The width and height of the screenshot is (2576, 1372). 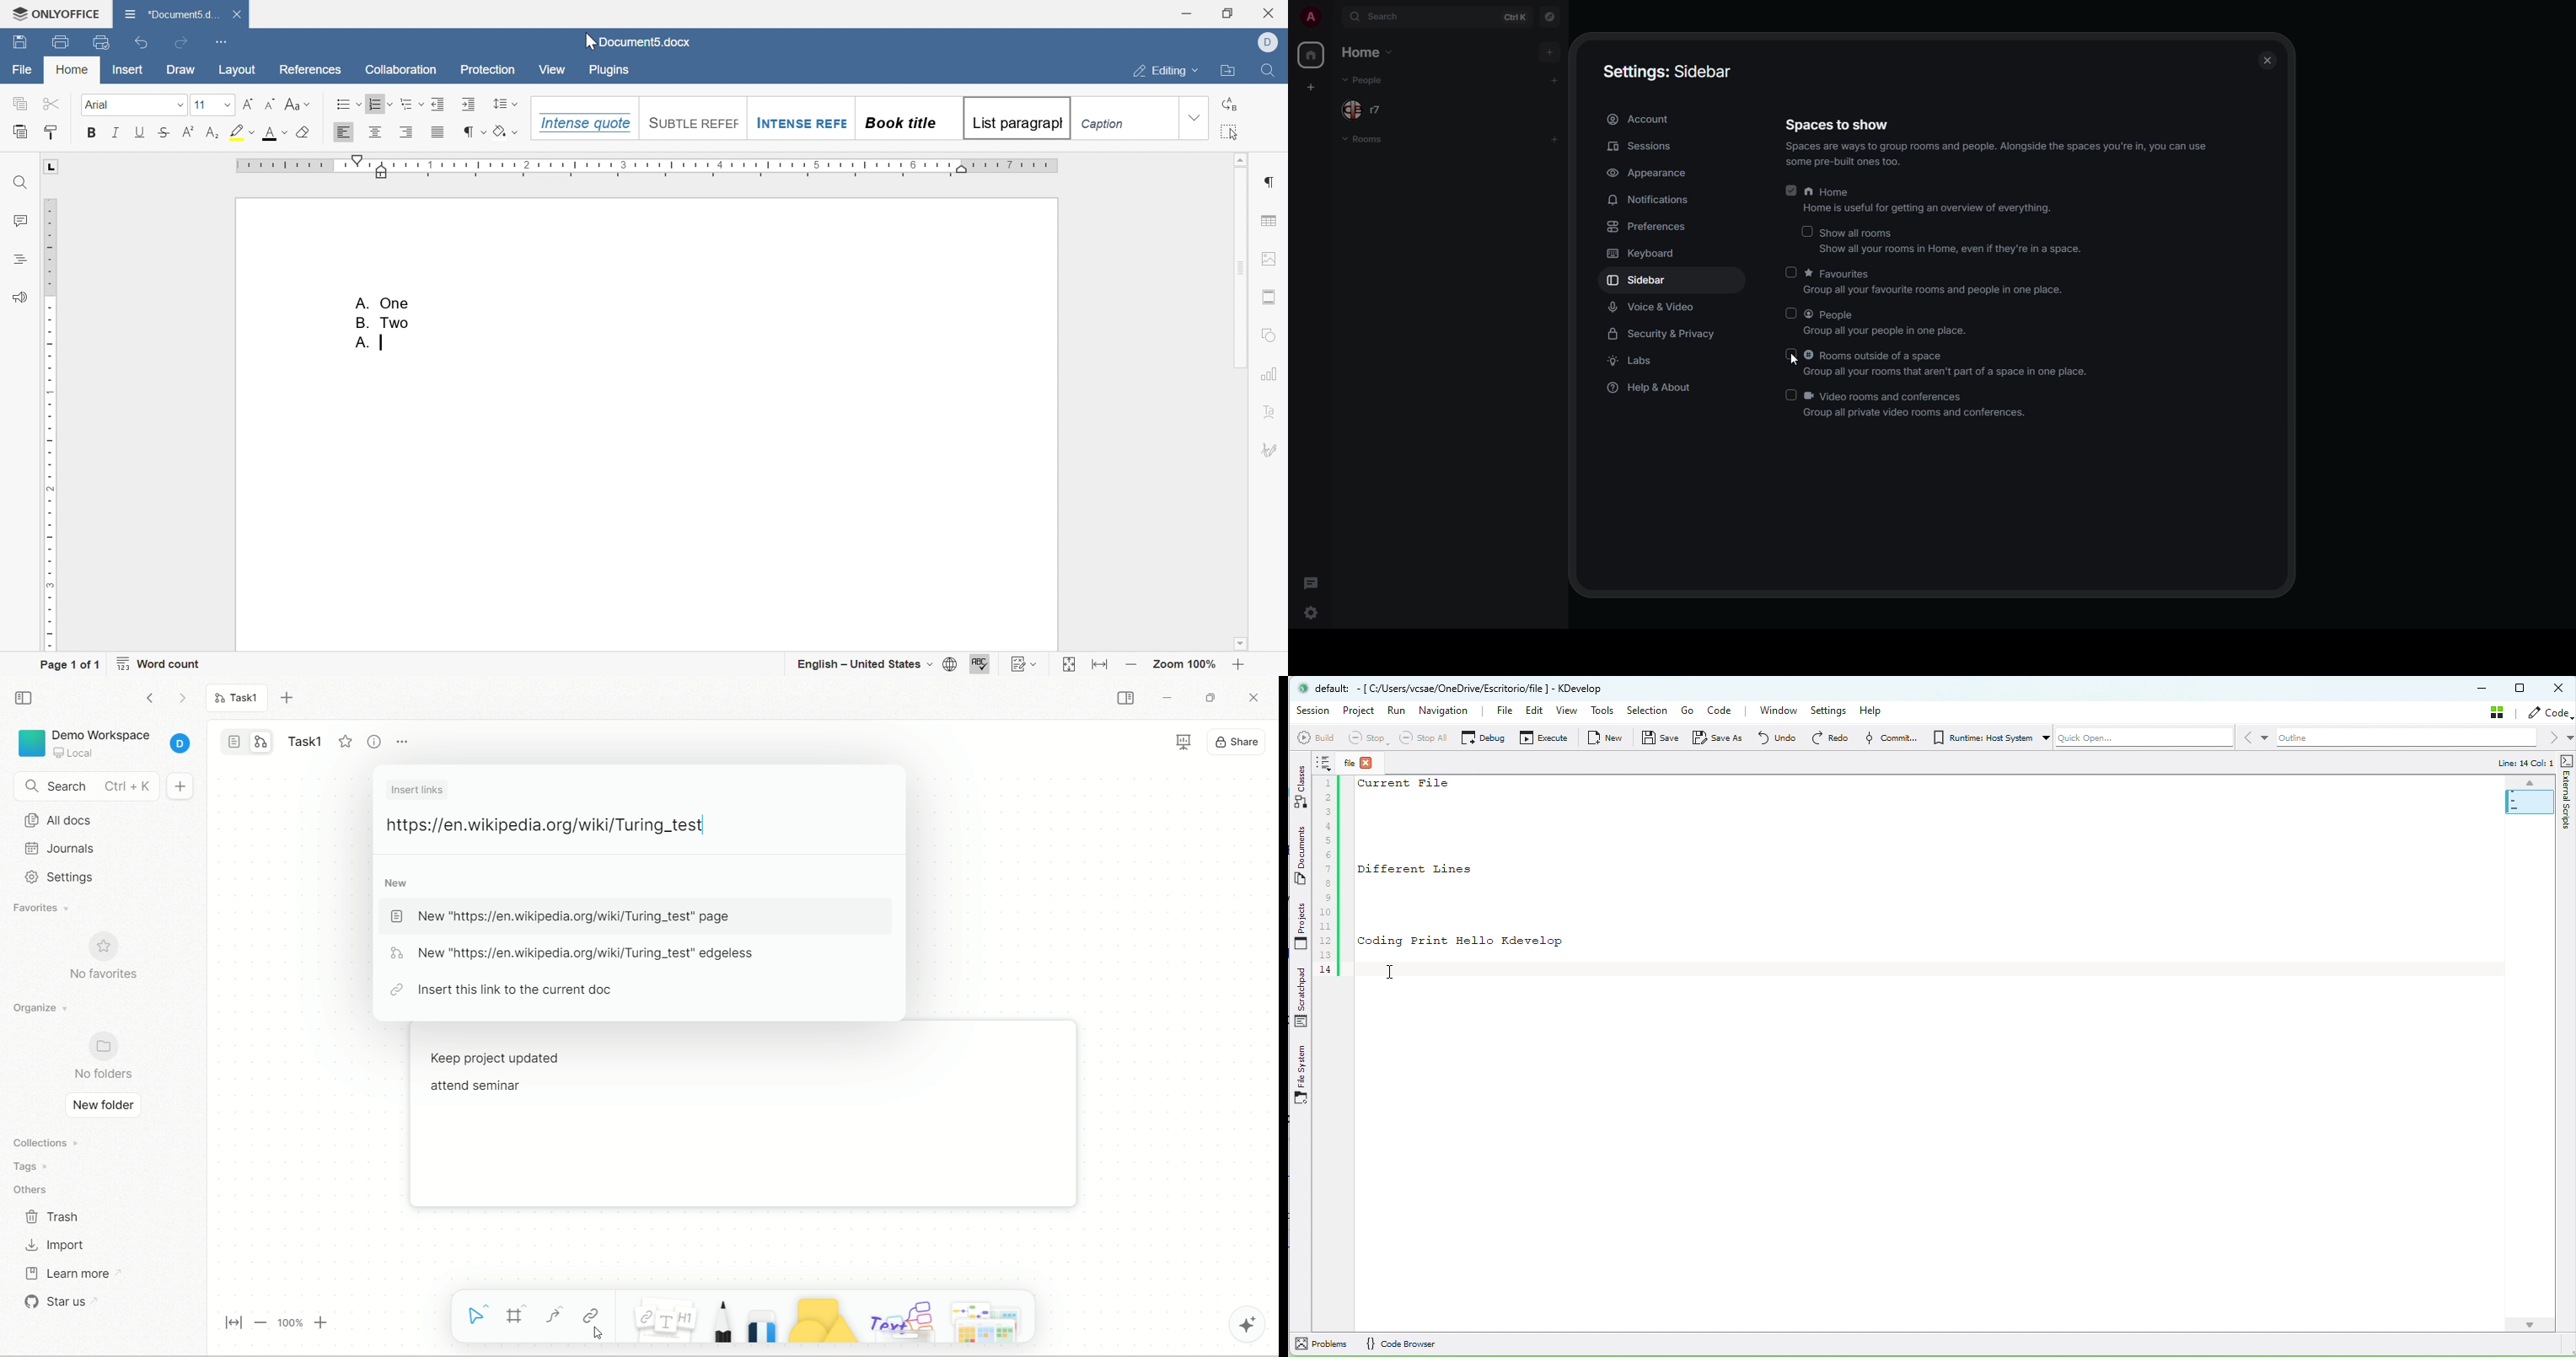 I want to click on editing, so click(x=1165, y=72).